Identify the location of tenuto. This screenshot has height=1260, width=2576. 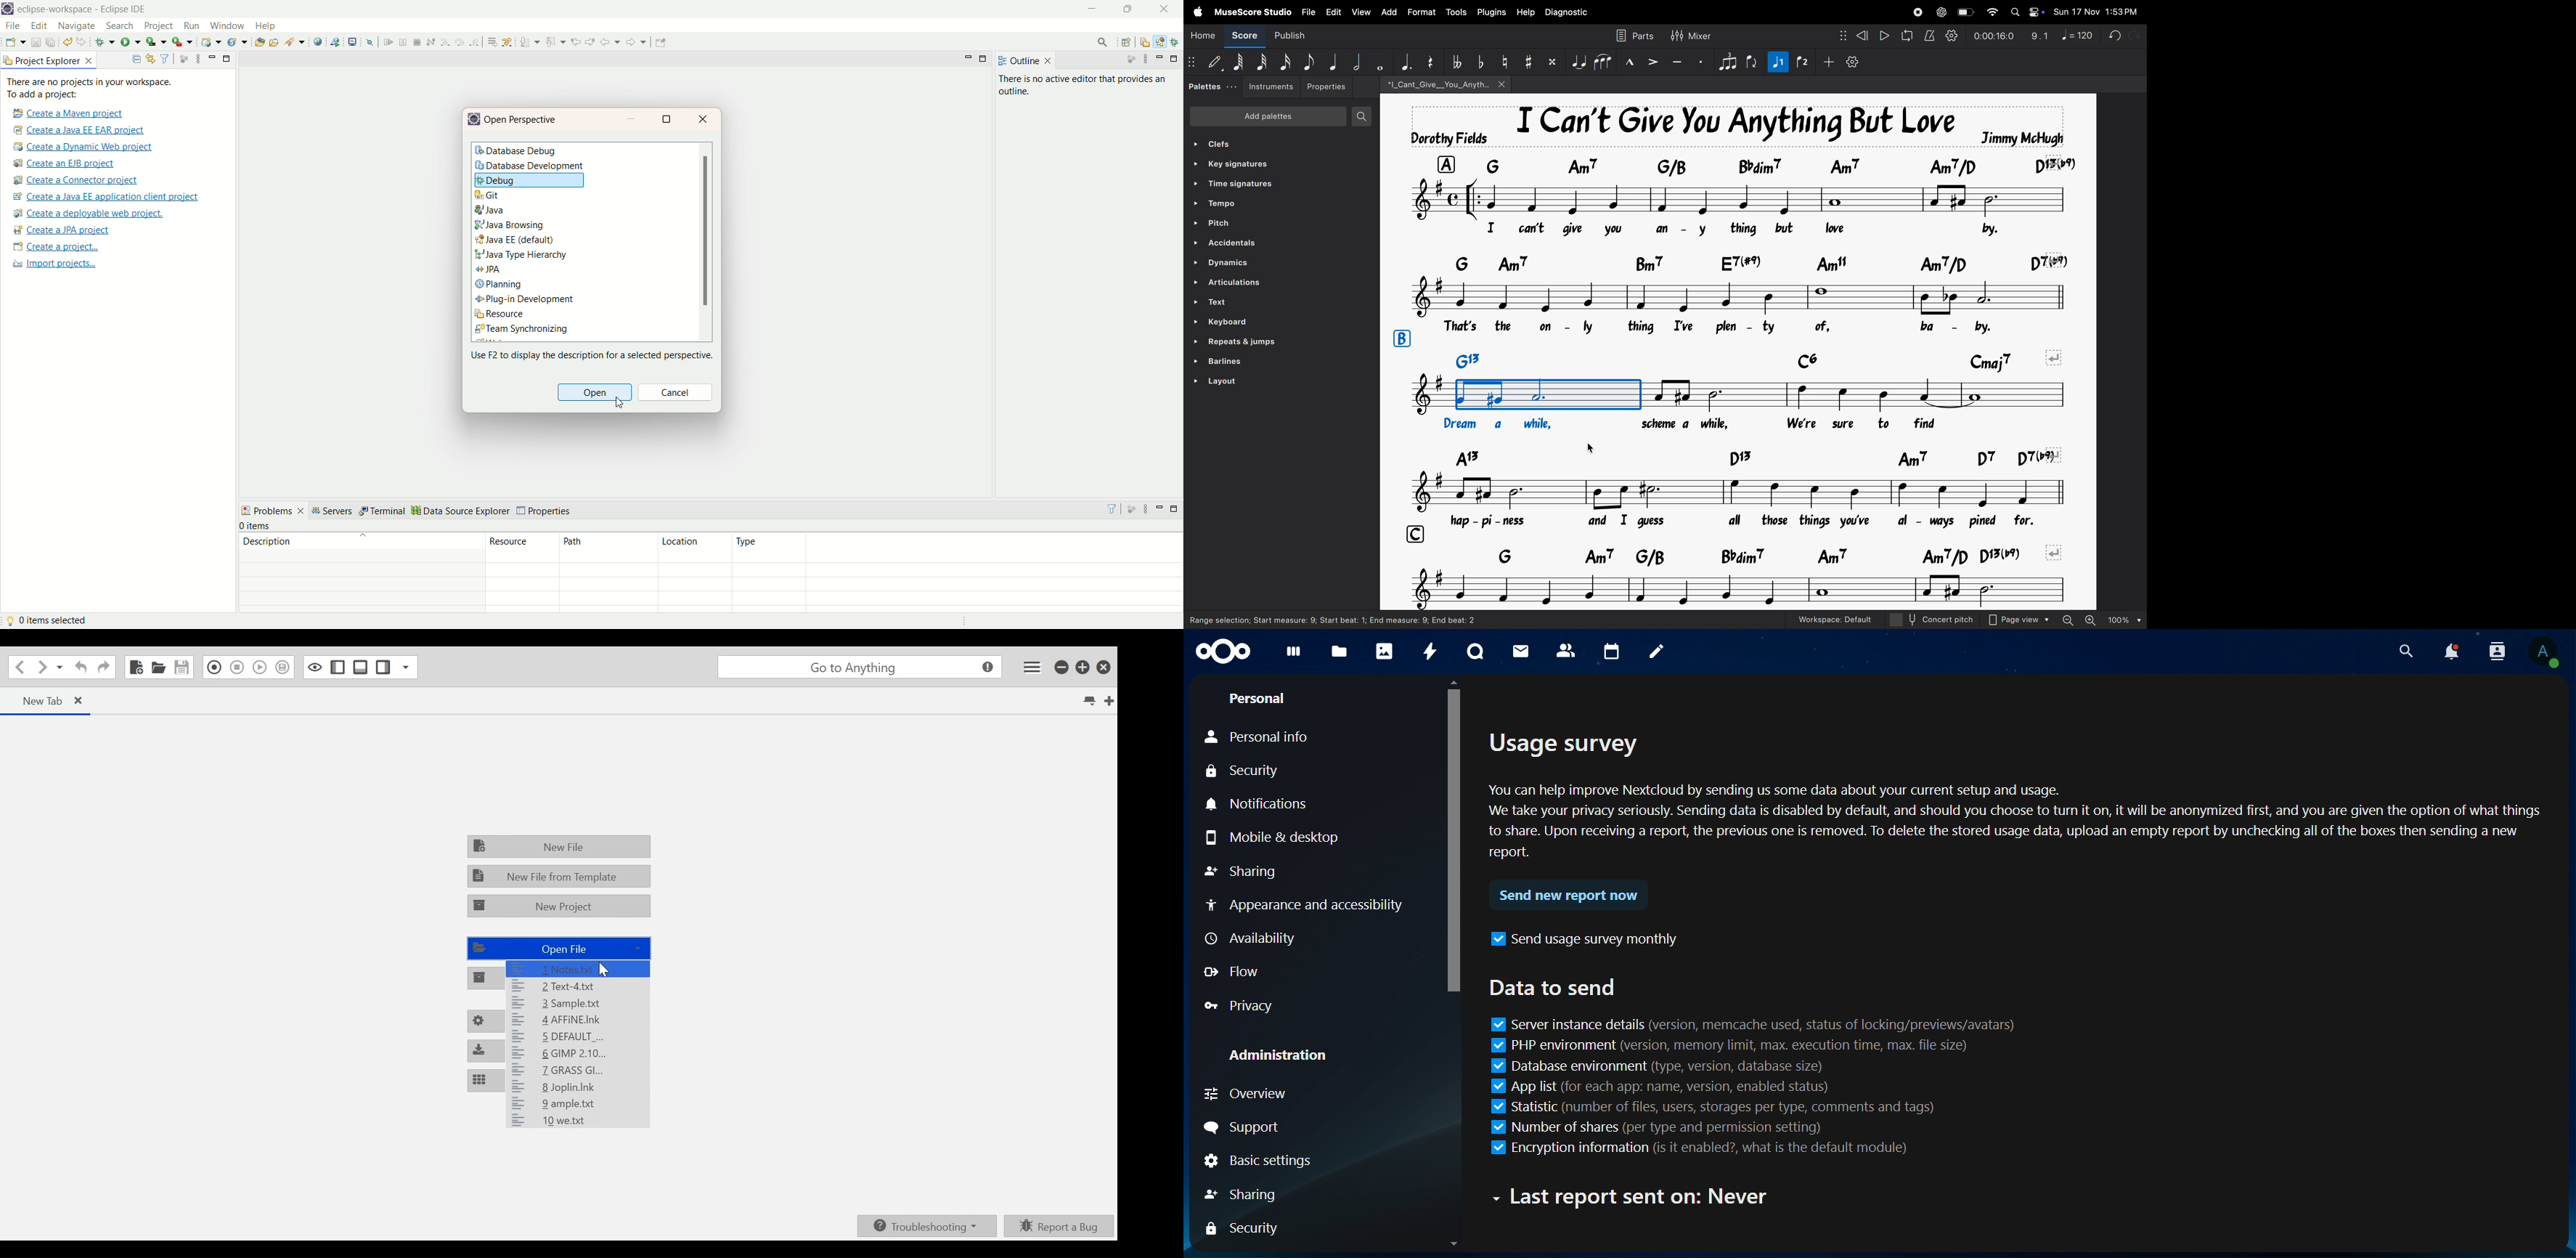
(1679, 60).